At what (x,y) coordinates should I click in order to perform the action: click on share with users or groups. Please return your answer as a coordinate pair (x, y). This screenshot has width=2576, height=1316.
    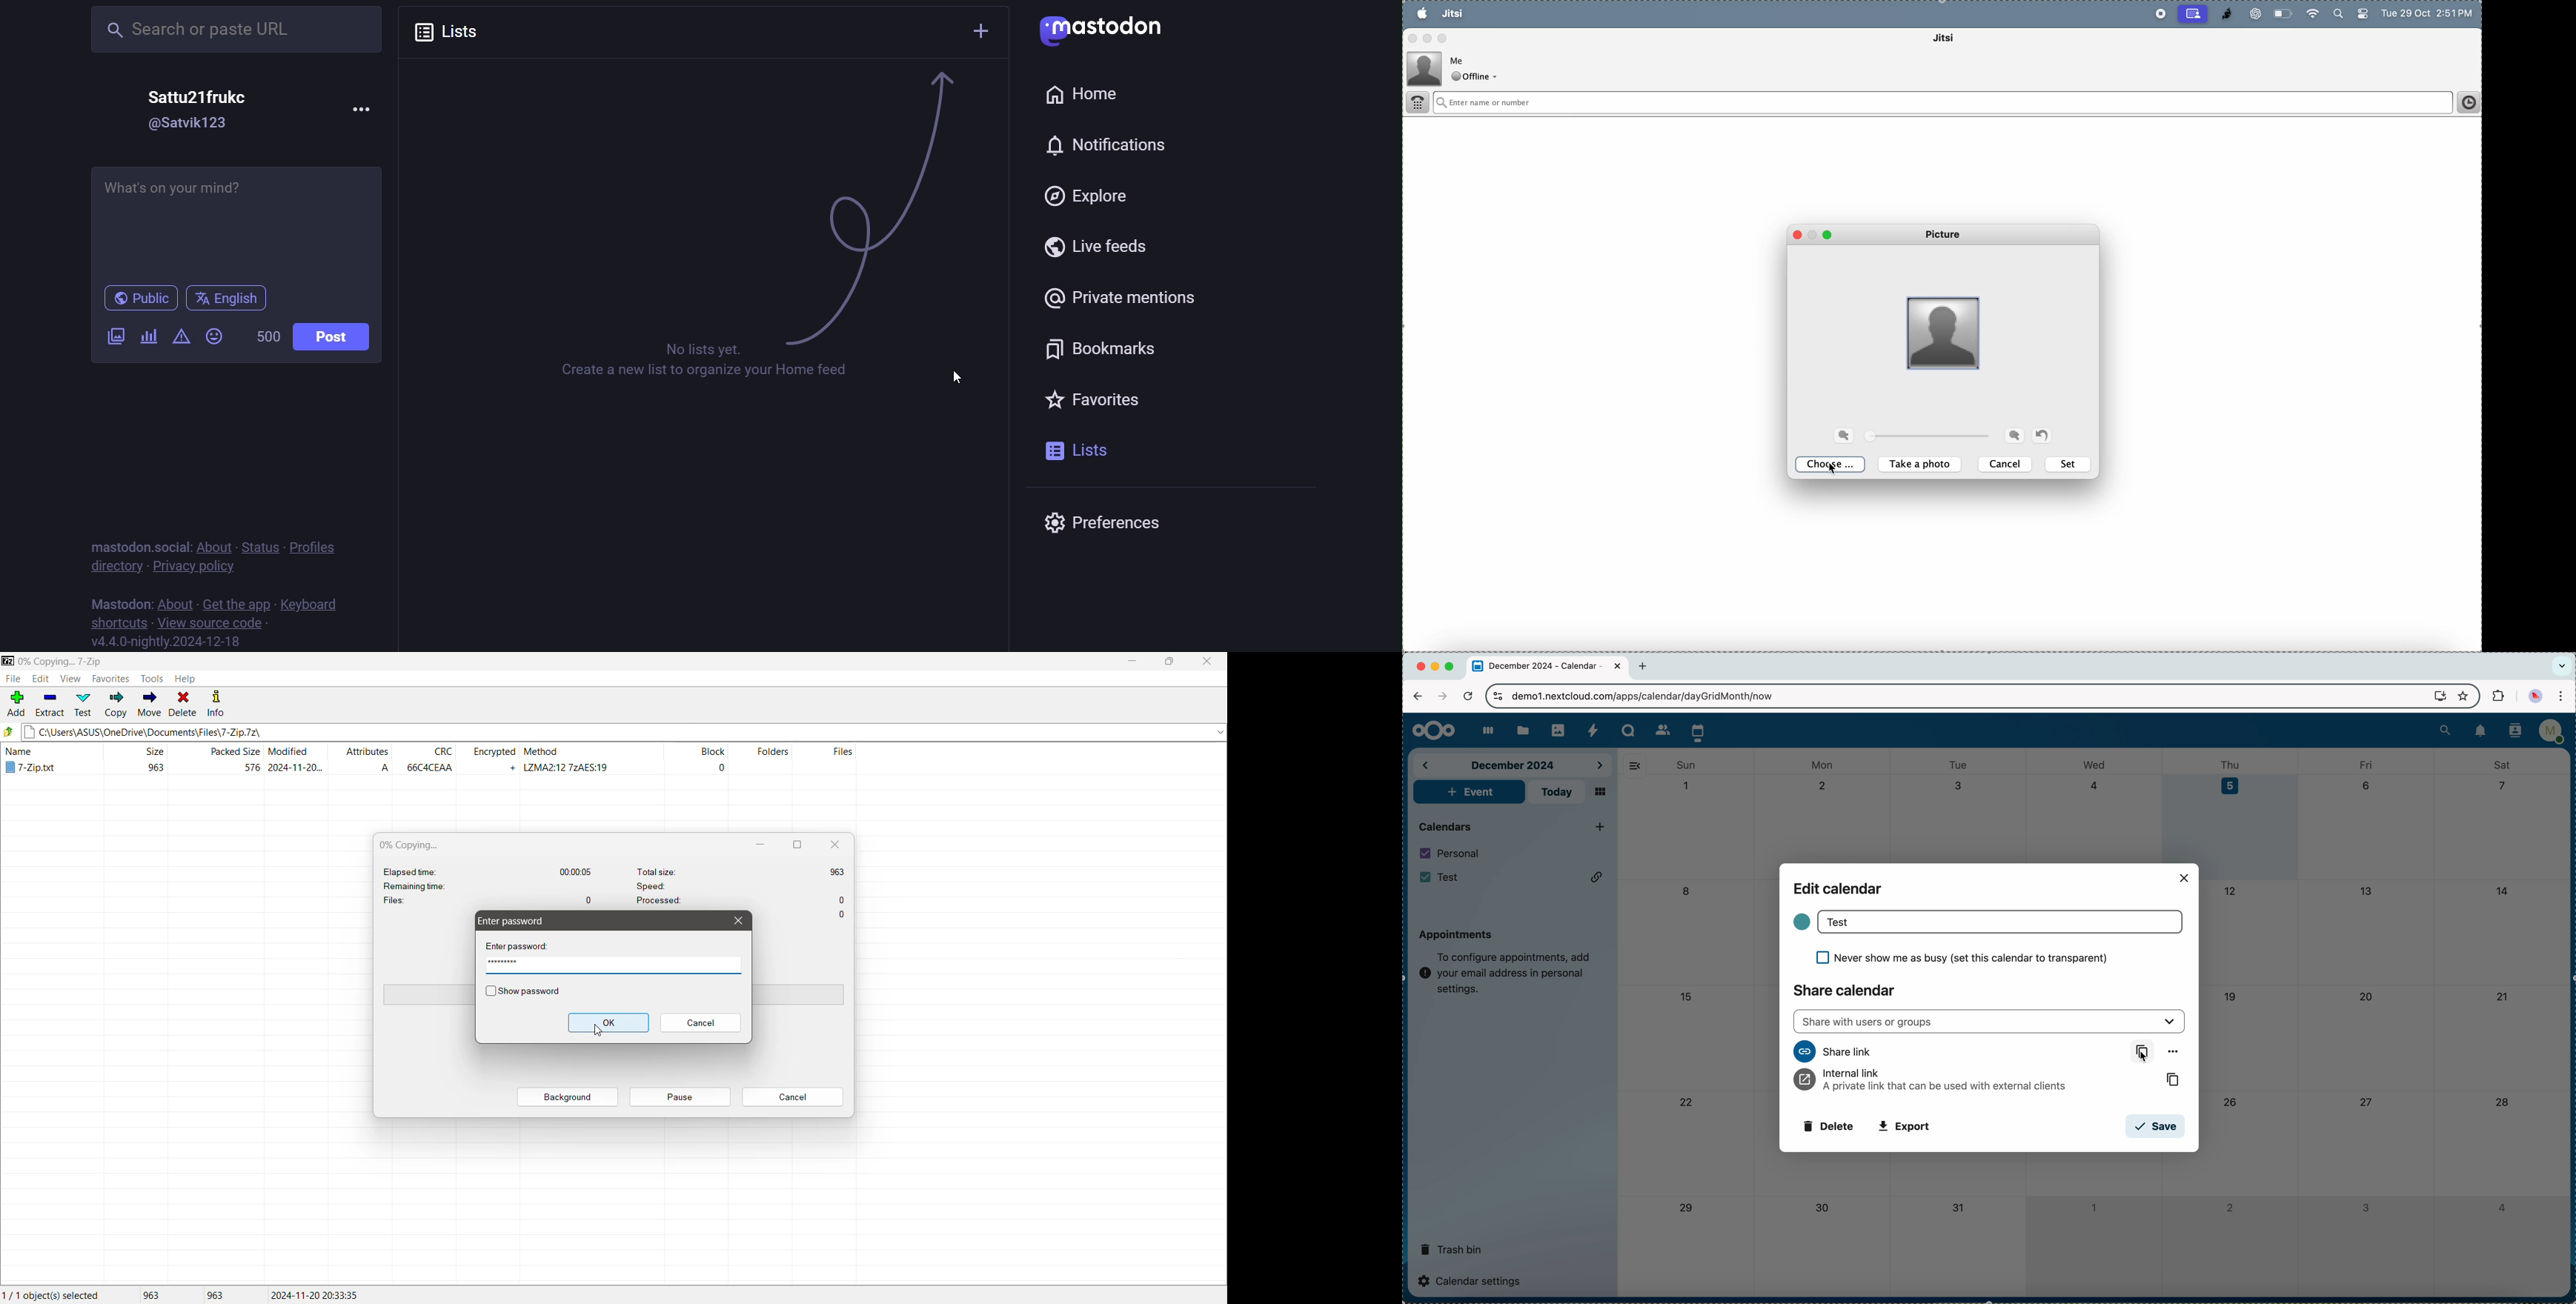
    Looking at the image, I should click on (1991, 1021).